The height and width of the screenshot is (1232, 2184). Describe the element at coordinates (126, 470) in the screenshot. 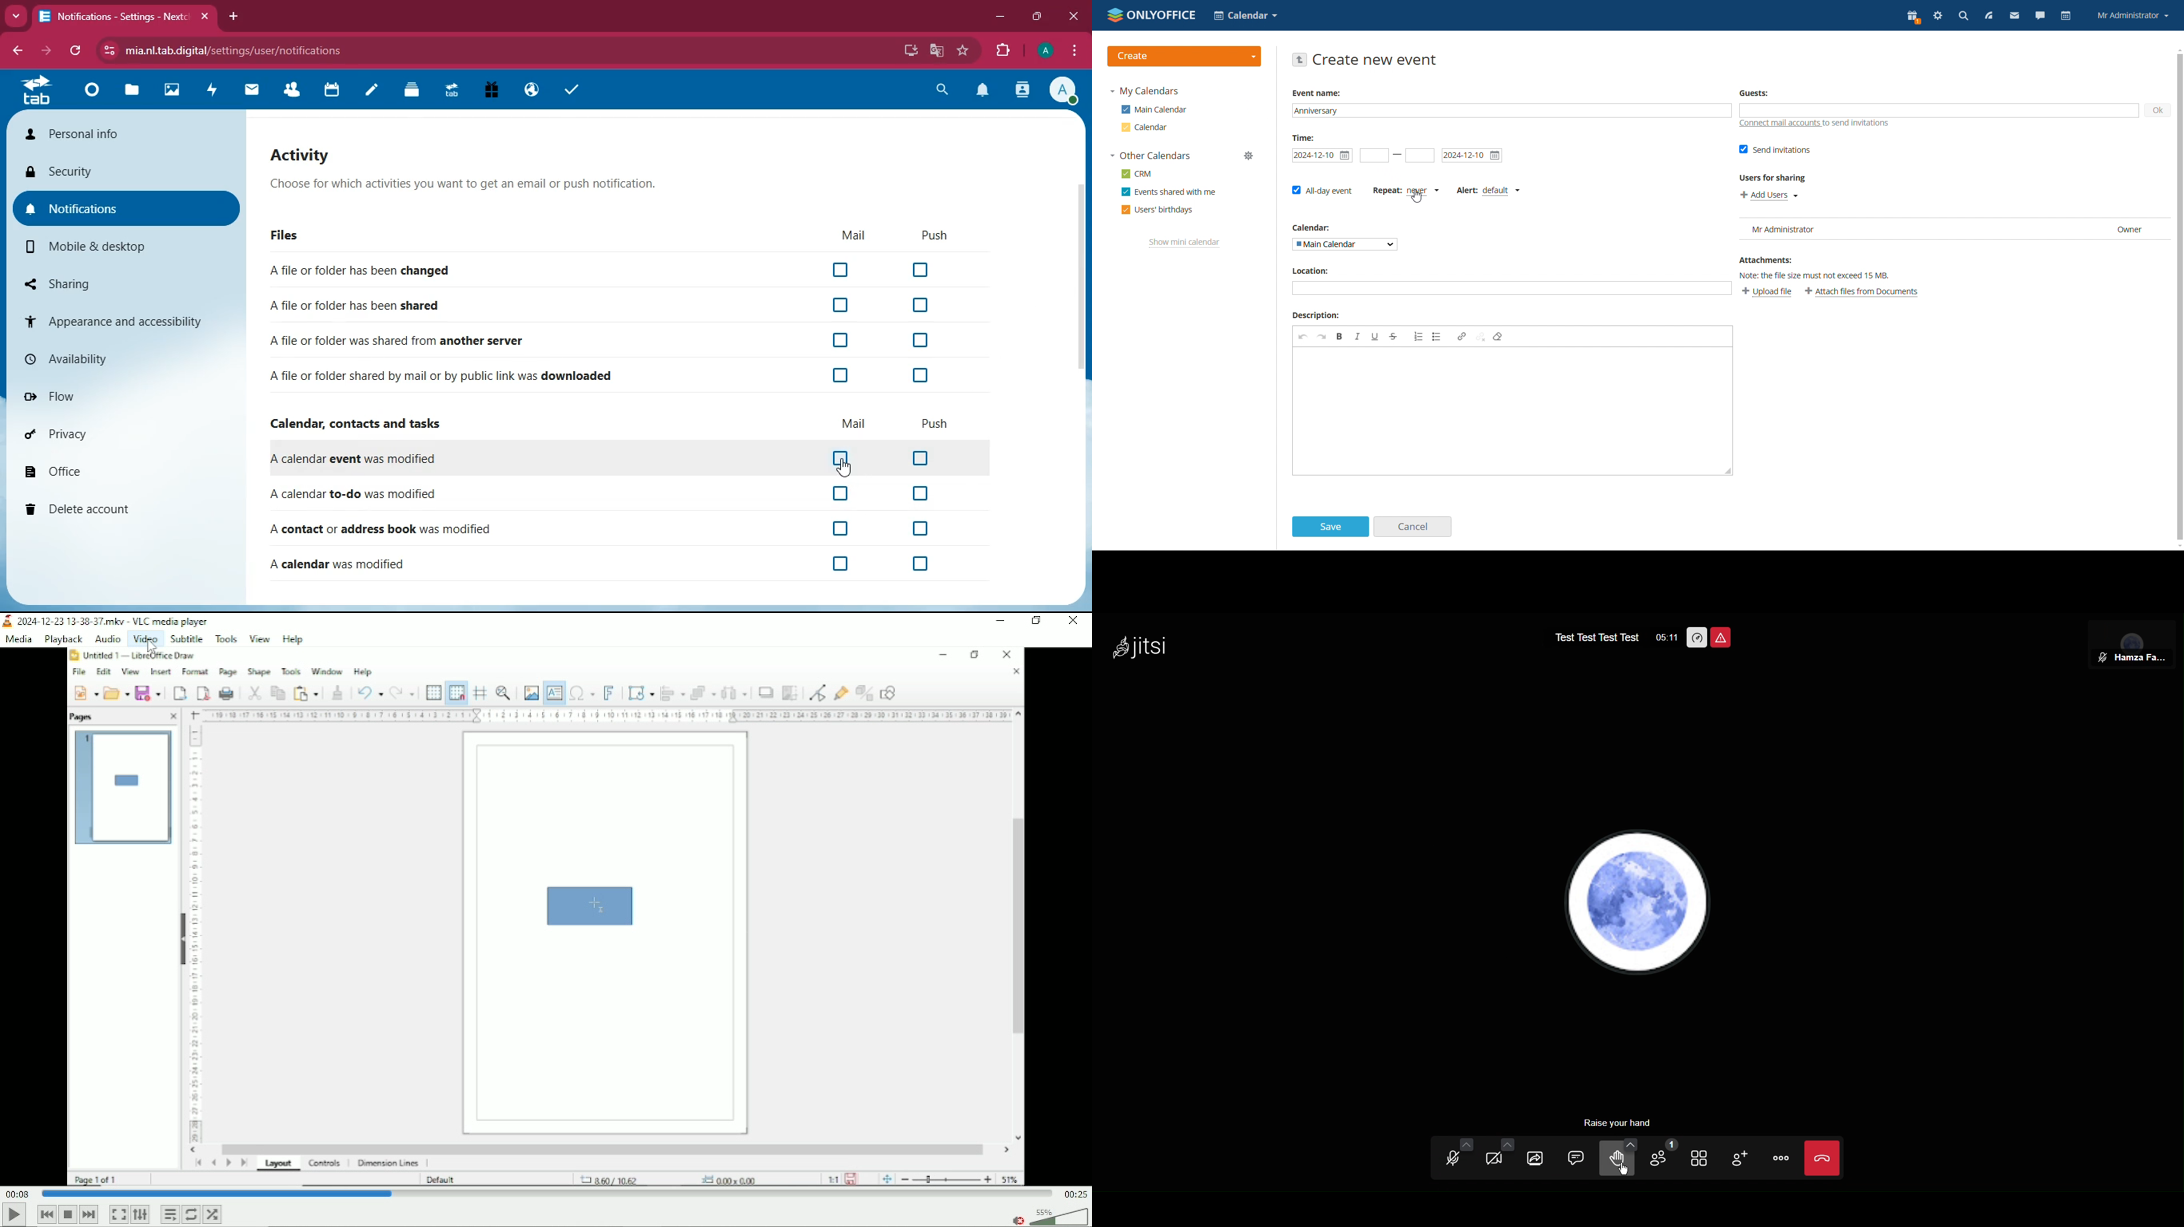

I see `office` at that location.